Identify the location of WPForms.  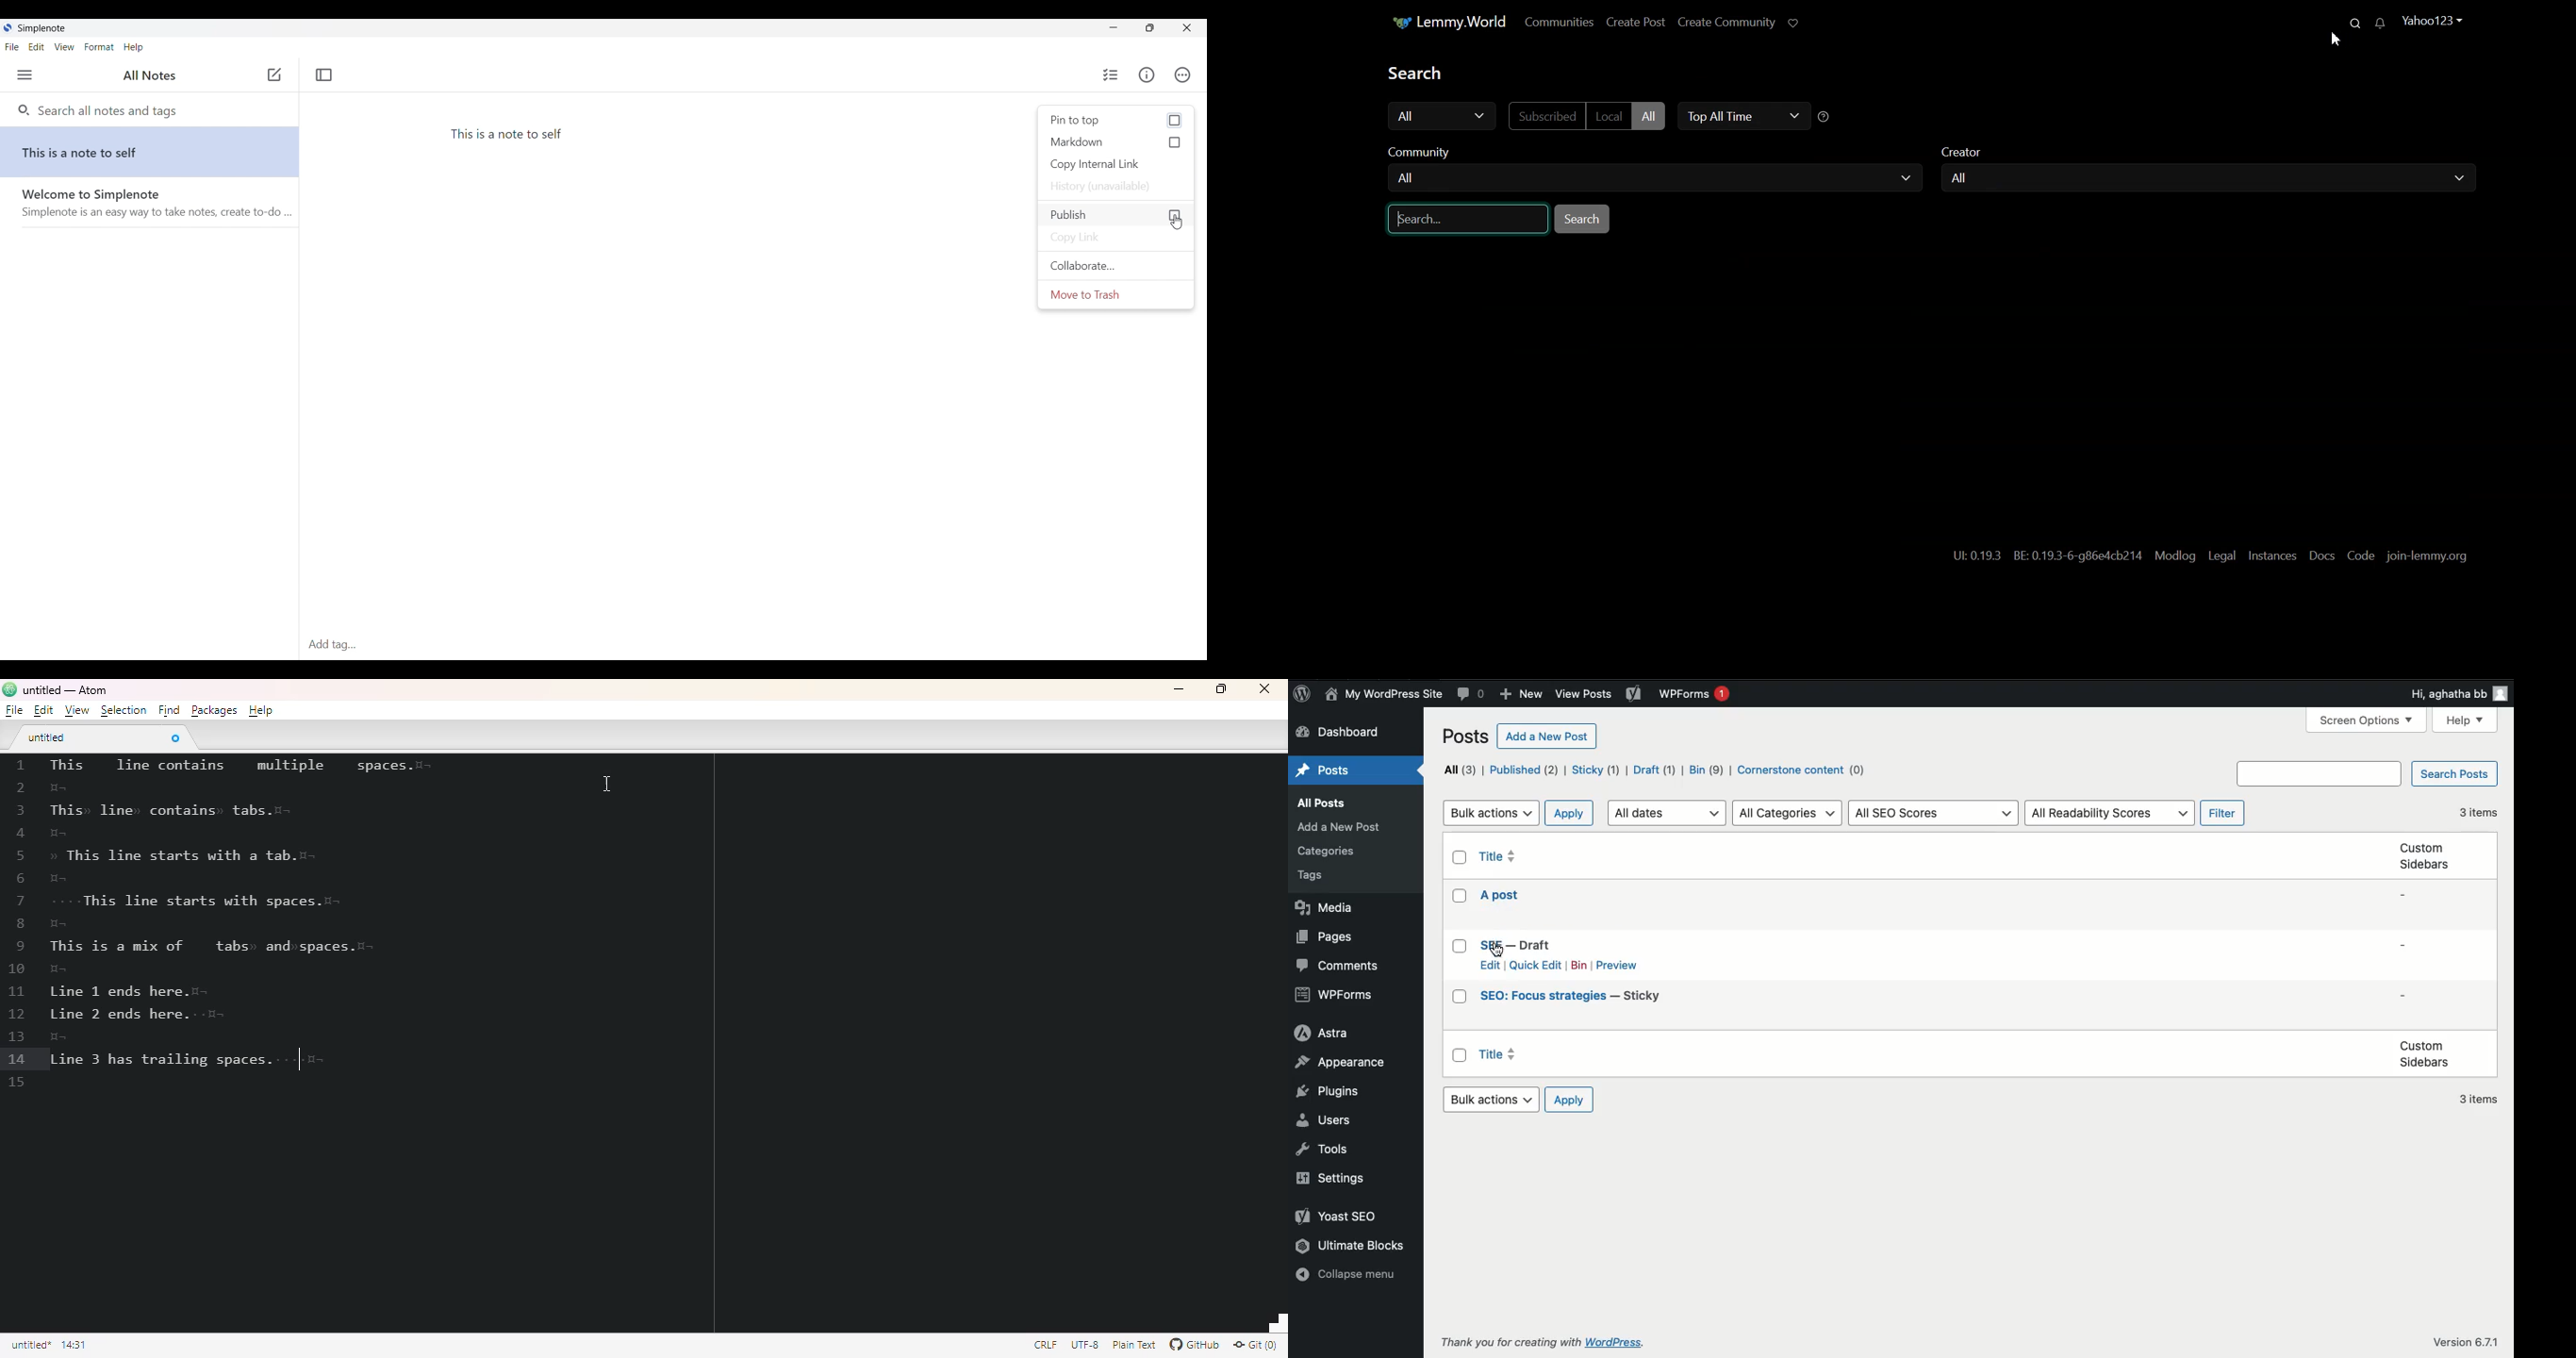
(1337, 992).